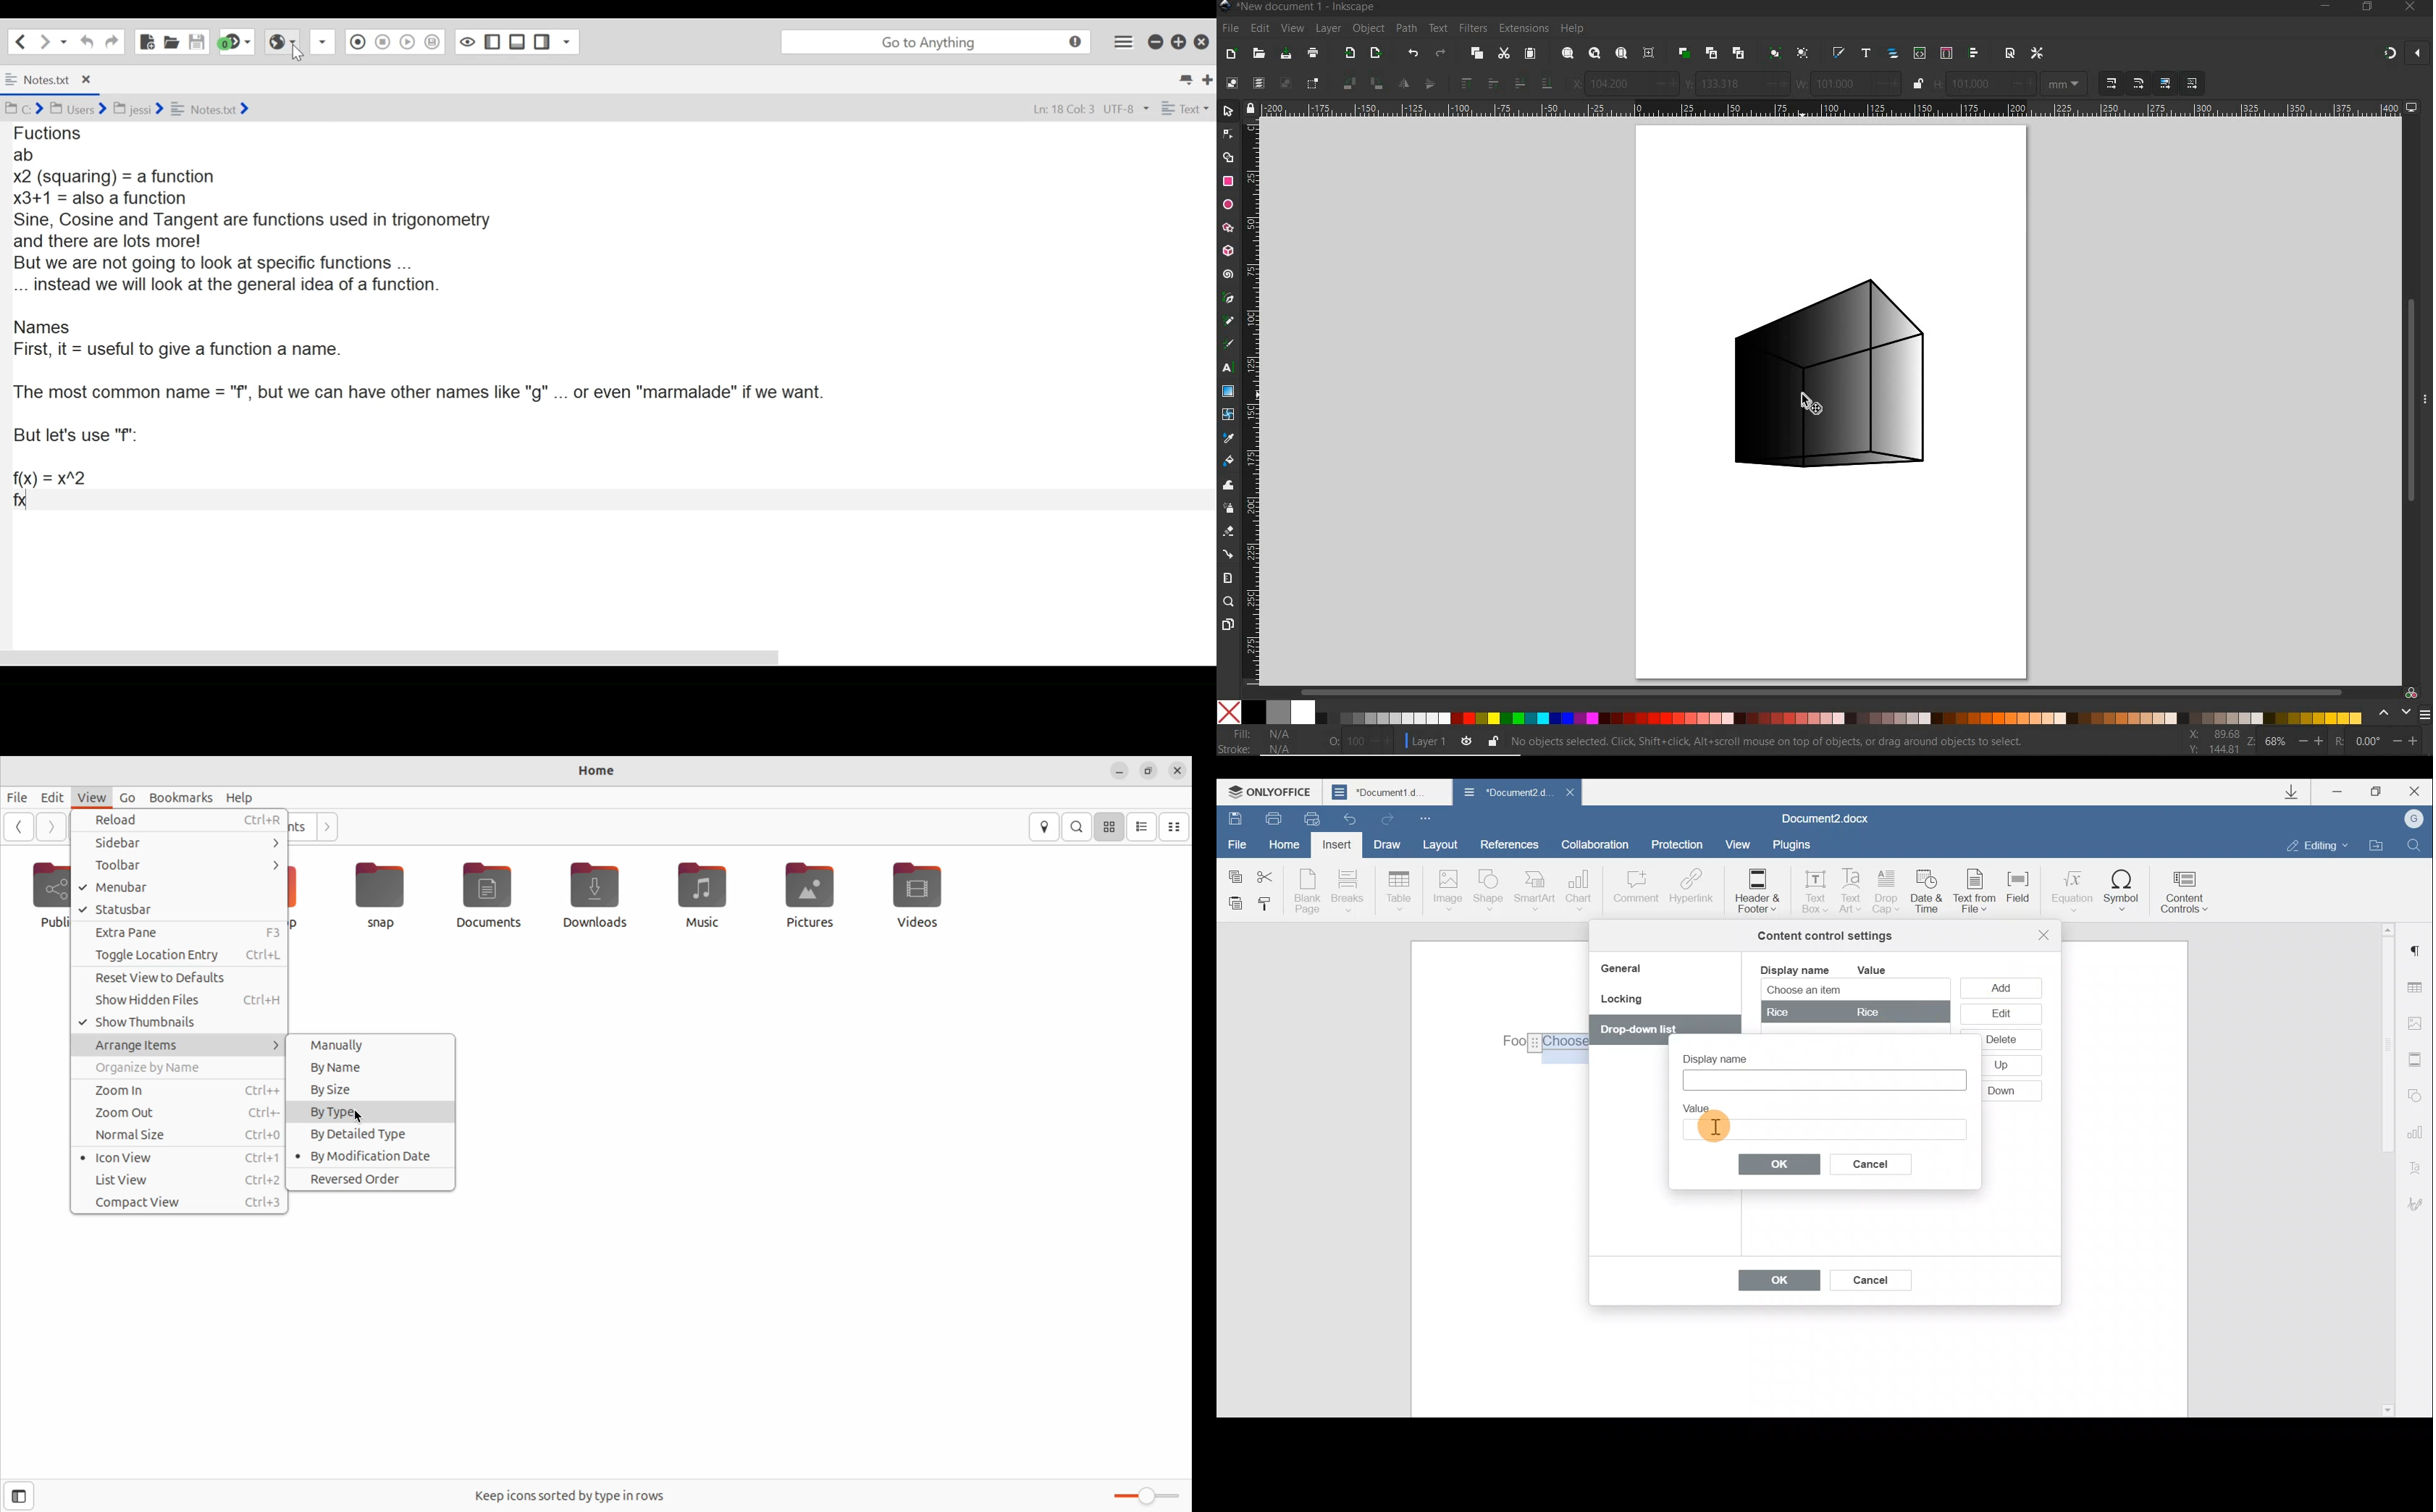 This screenshot has width=2436, height=1512. I want to click on Value, so click(1882, 970).